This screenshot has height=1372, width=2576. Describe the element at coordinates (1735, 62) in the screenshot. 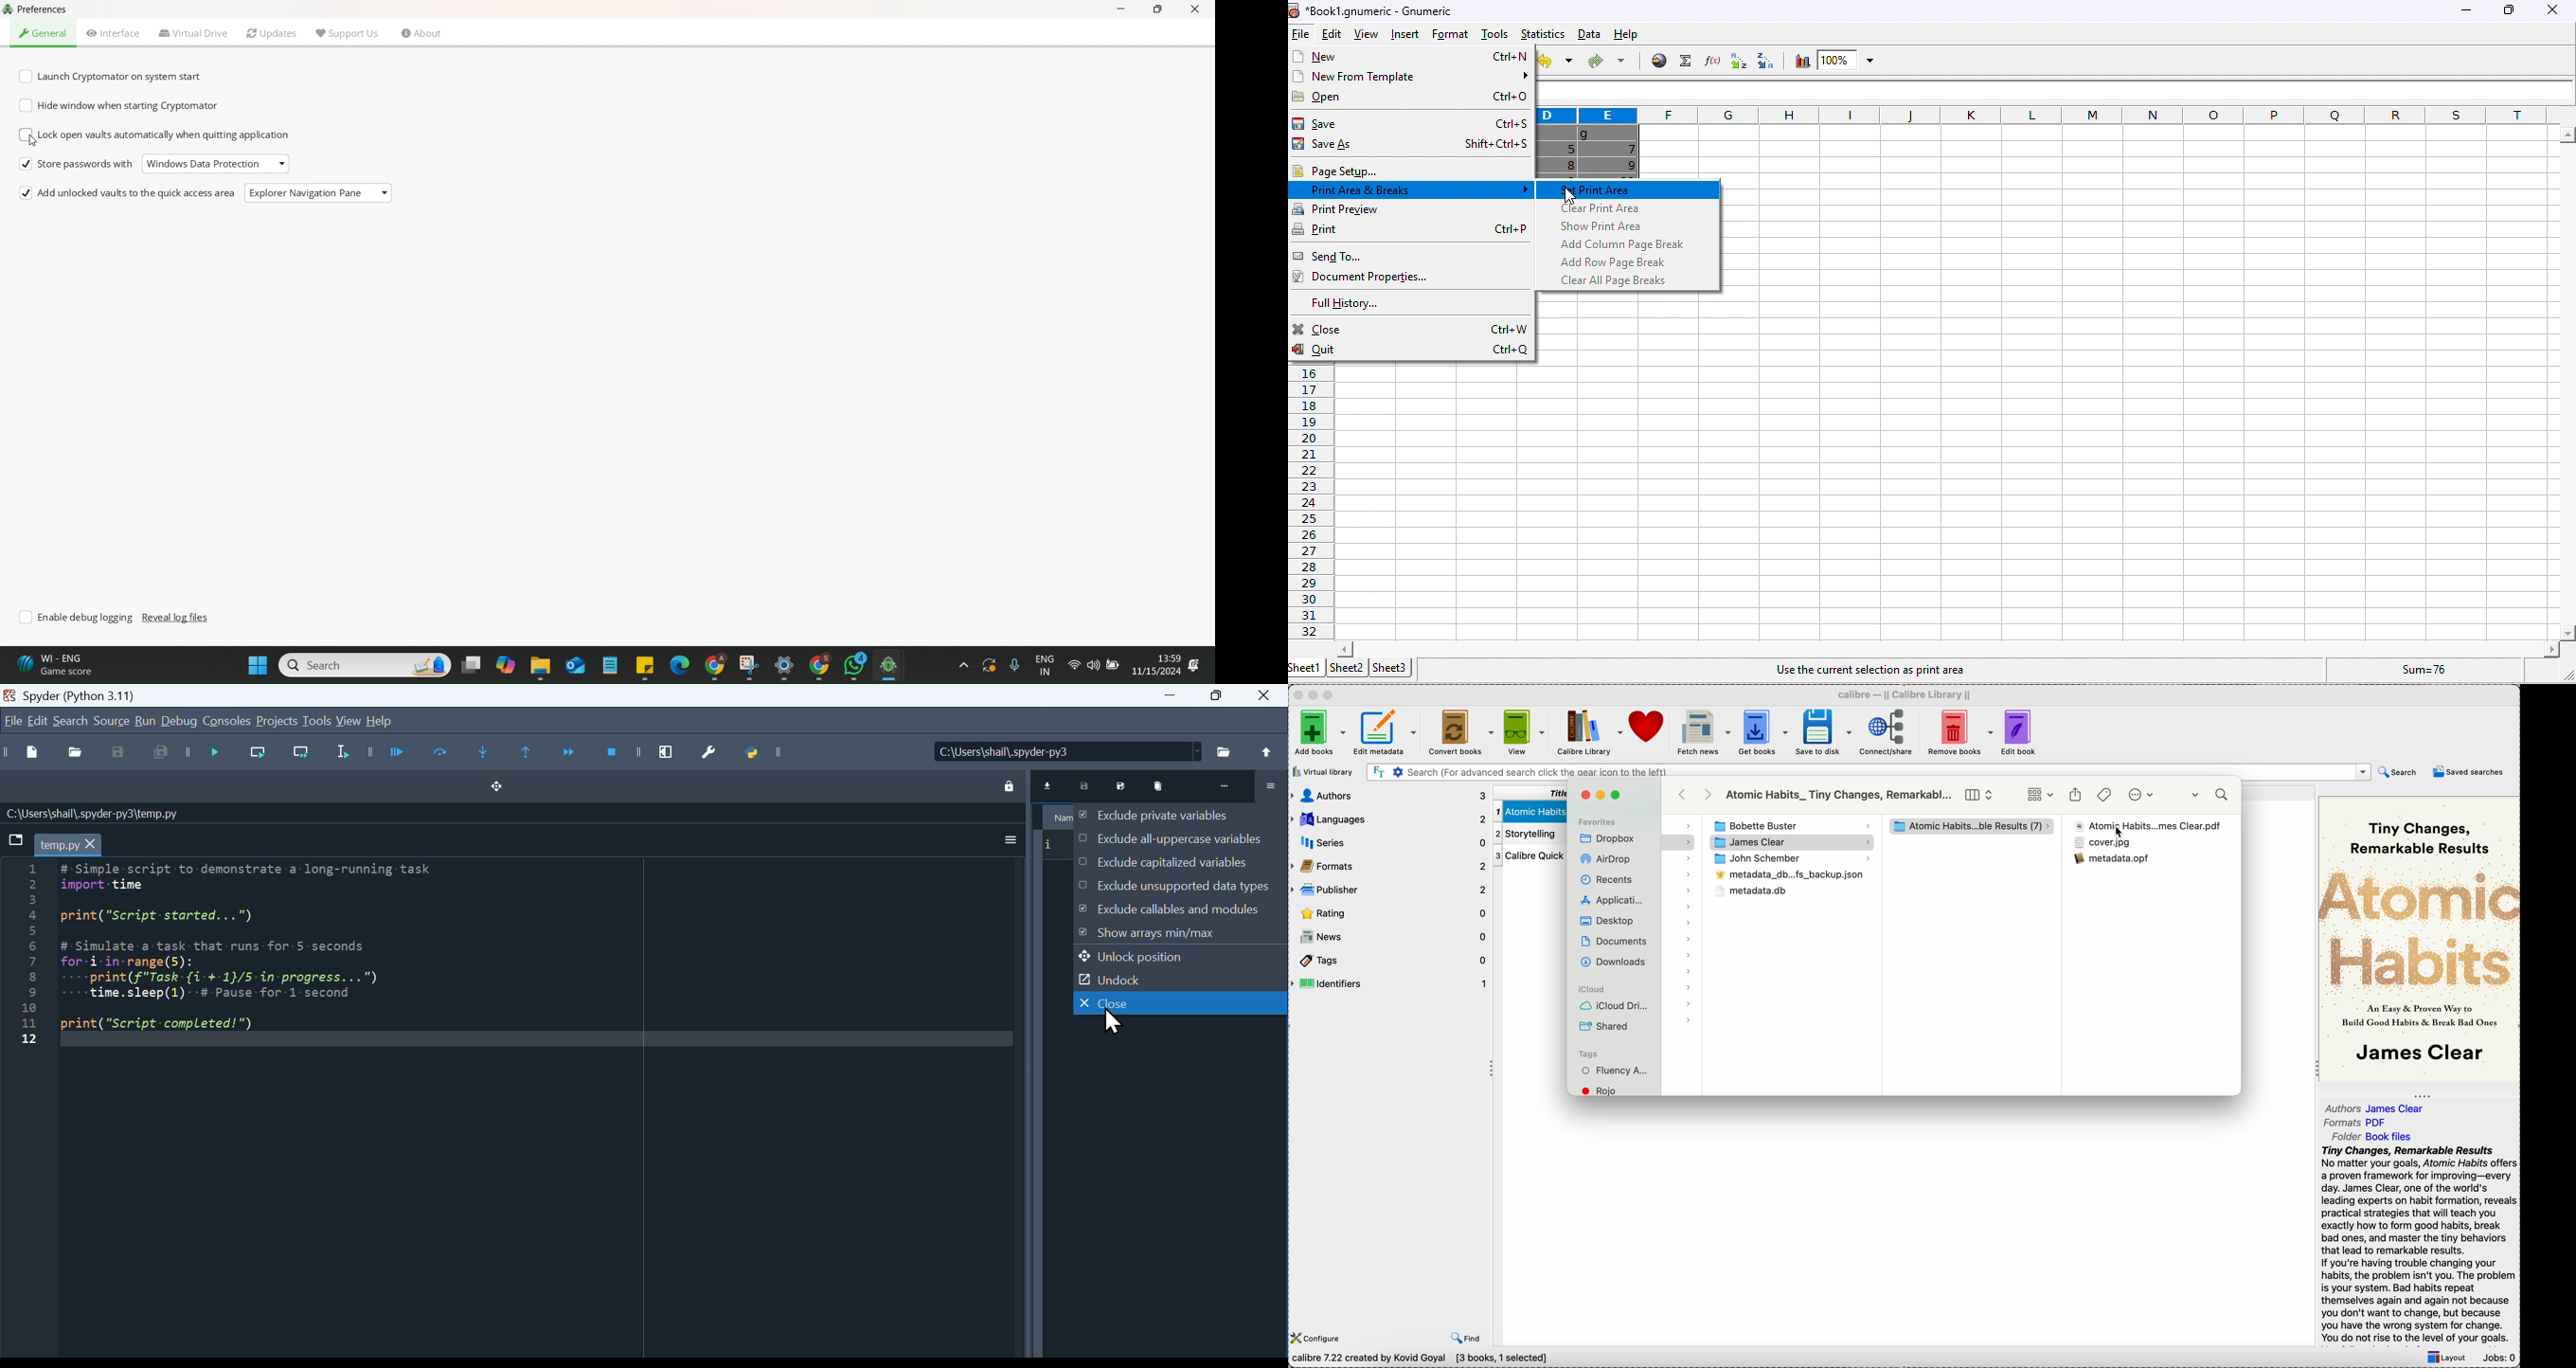

I see `sort ascending` at that location.